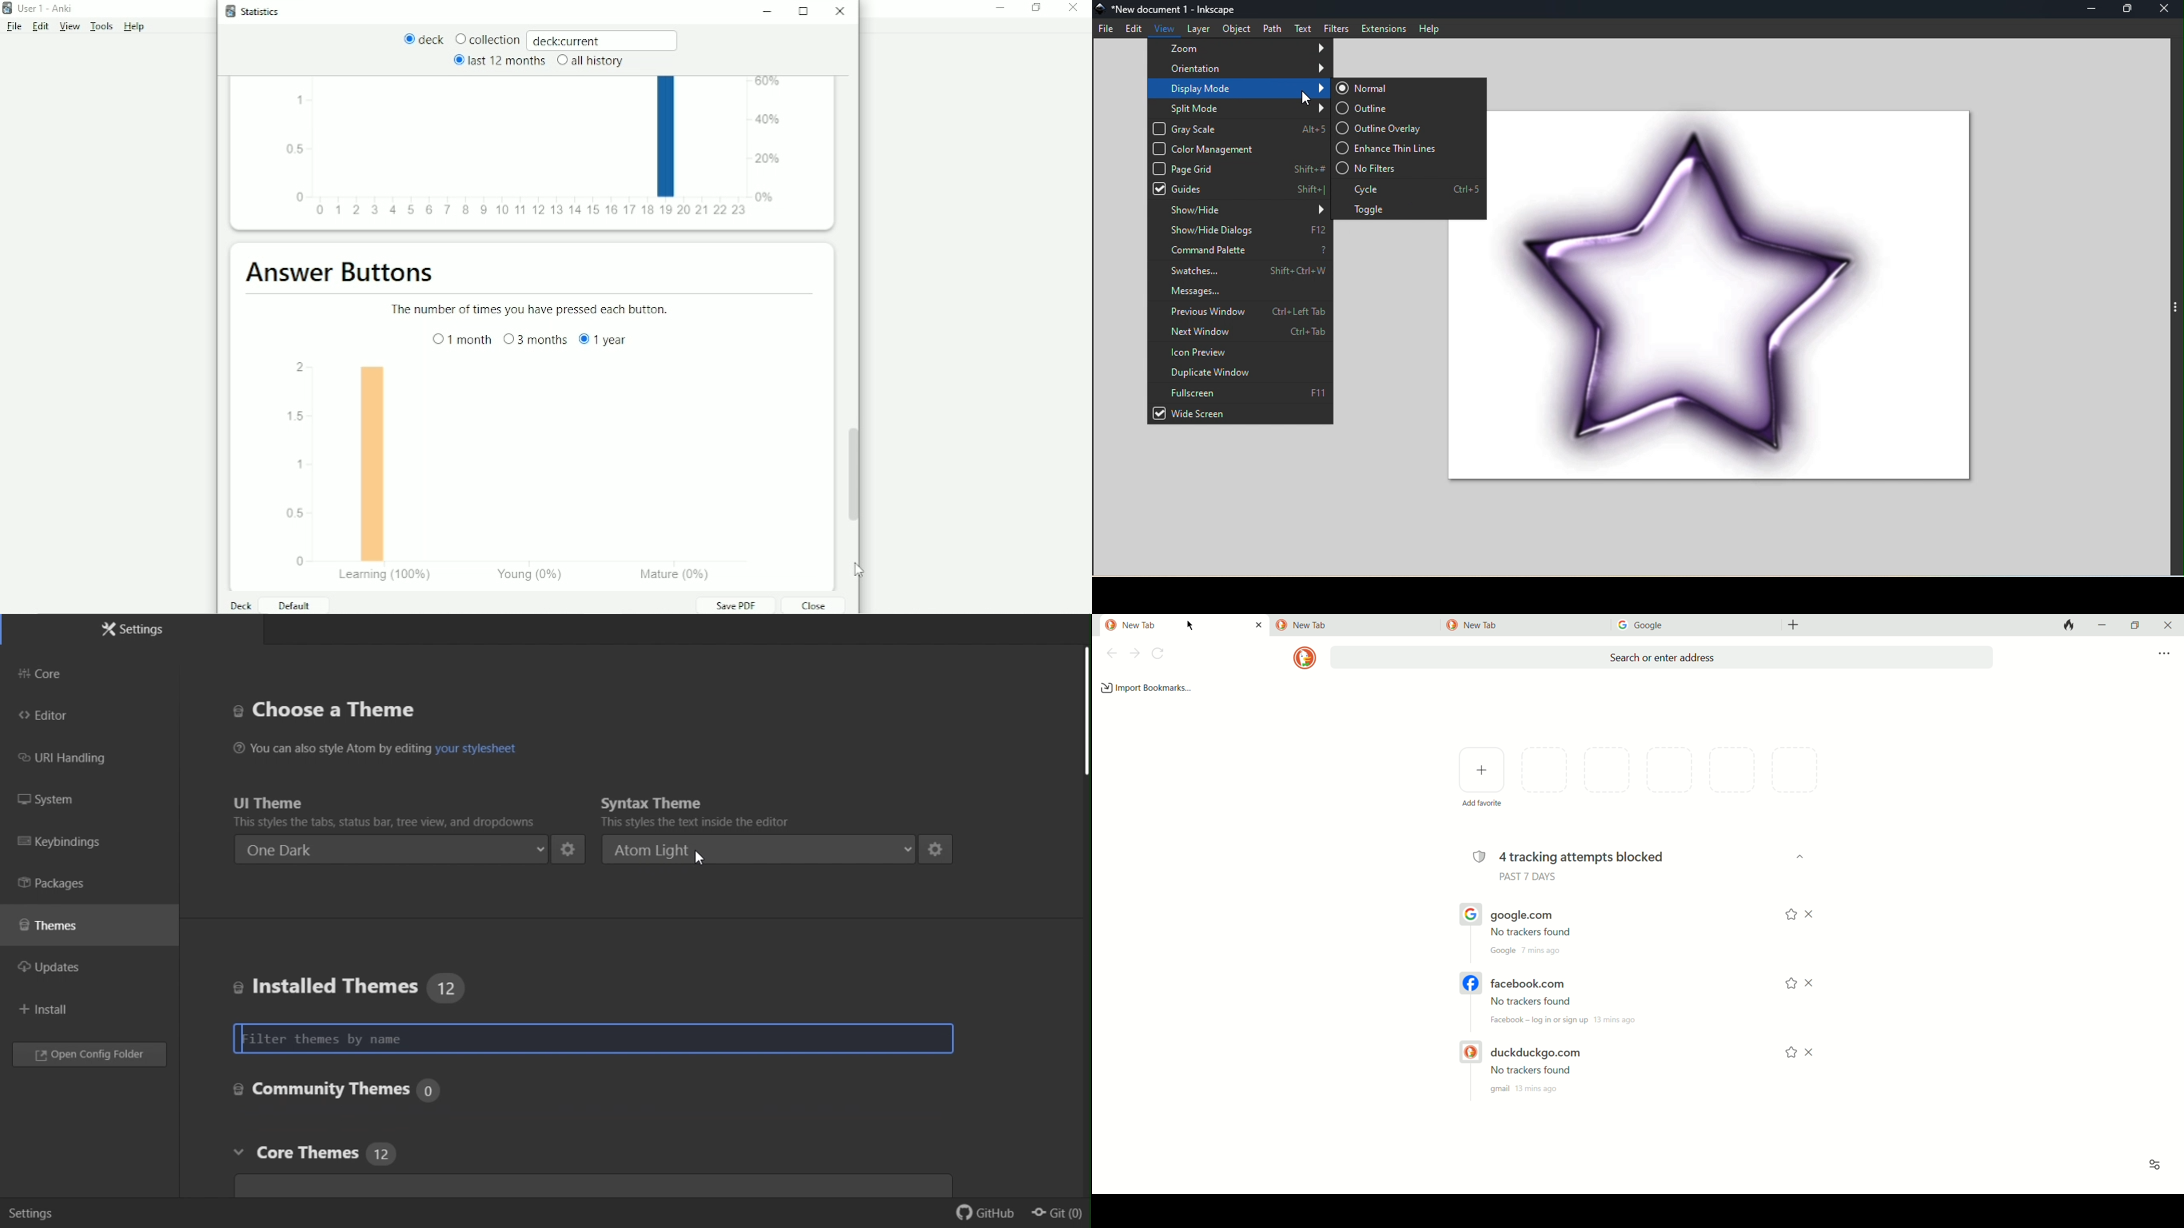 The width and height of the screenshot is (2184, 1232). Describe the element at coordinates (2128, 8) in the screenshot. I see `Maximize` at that location.